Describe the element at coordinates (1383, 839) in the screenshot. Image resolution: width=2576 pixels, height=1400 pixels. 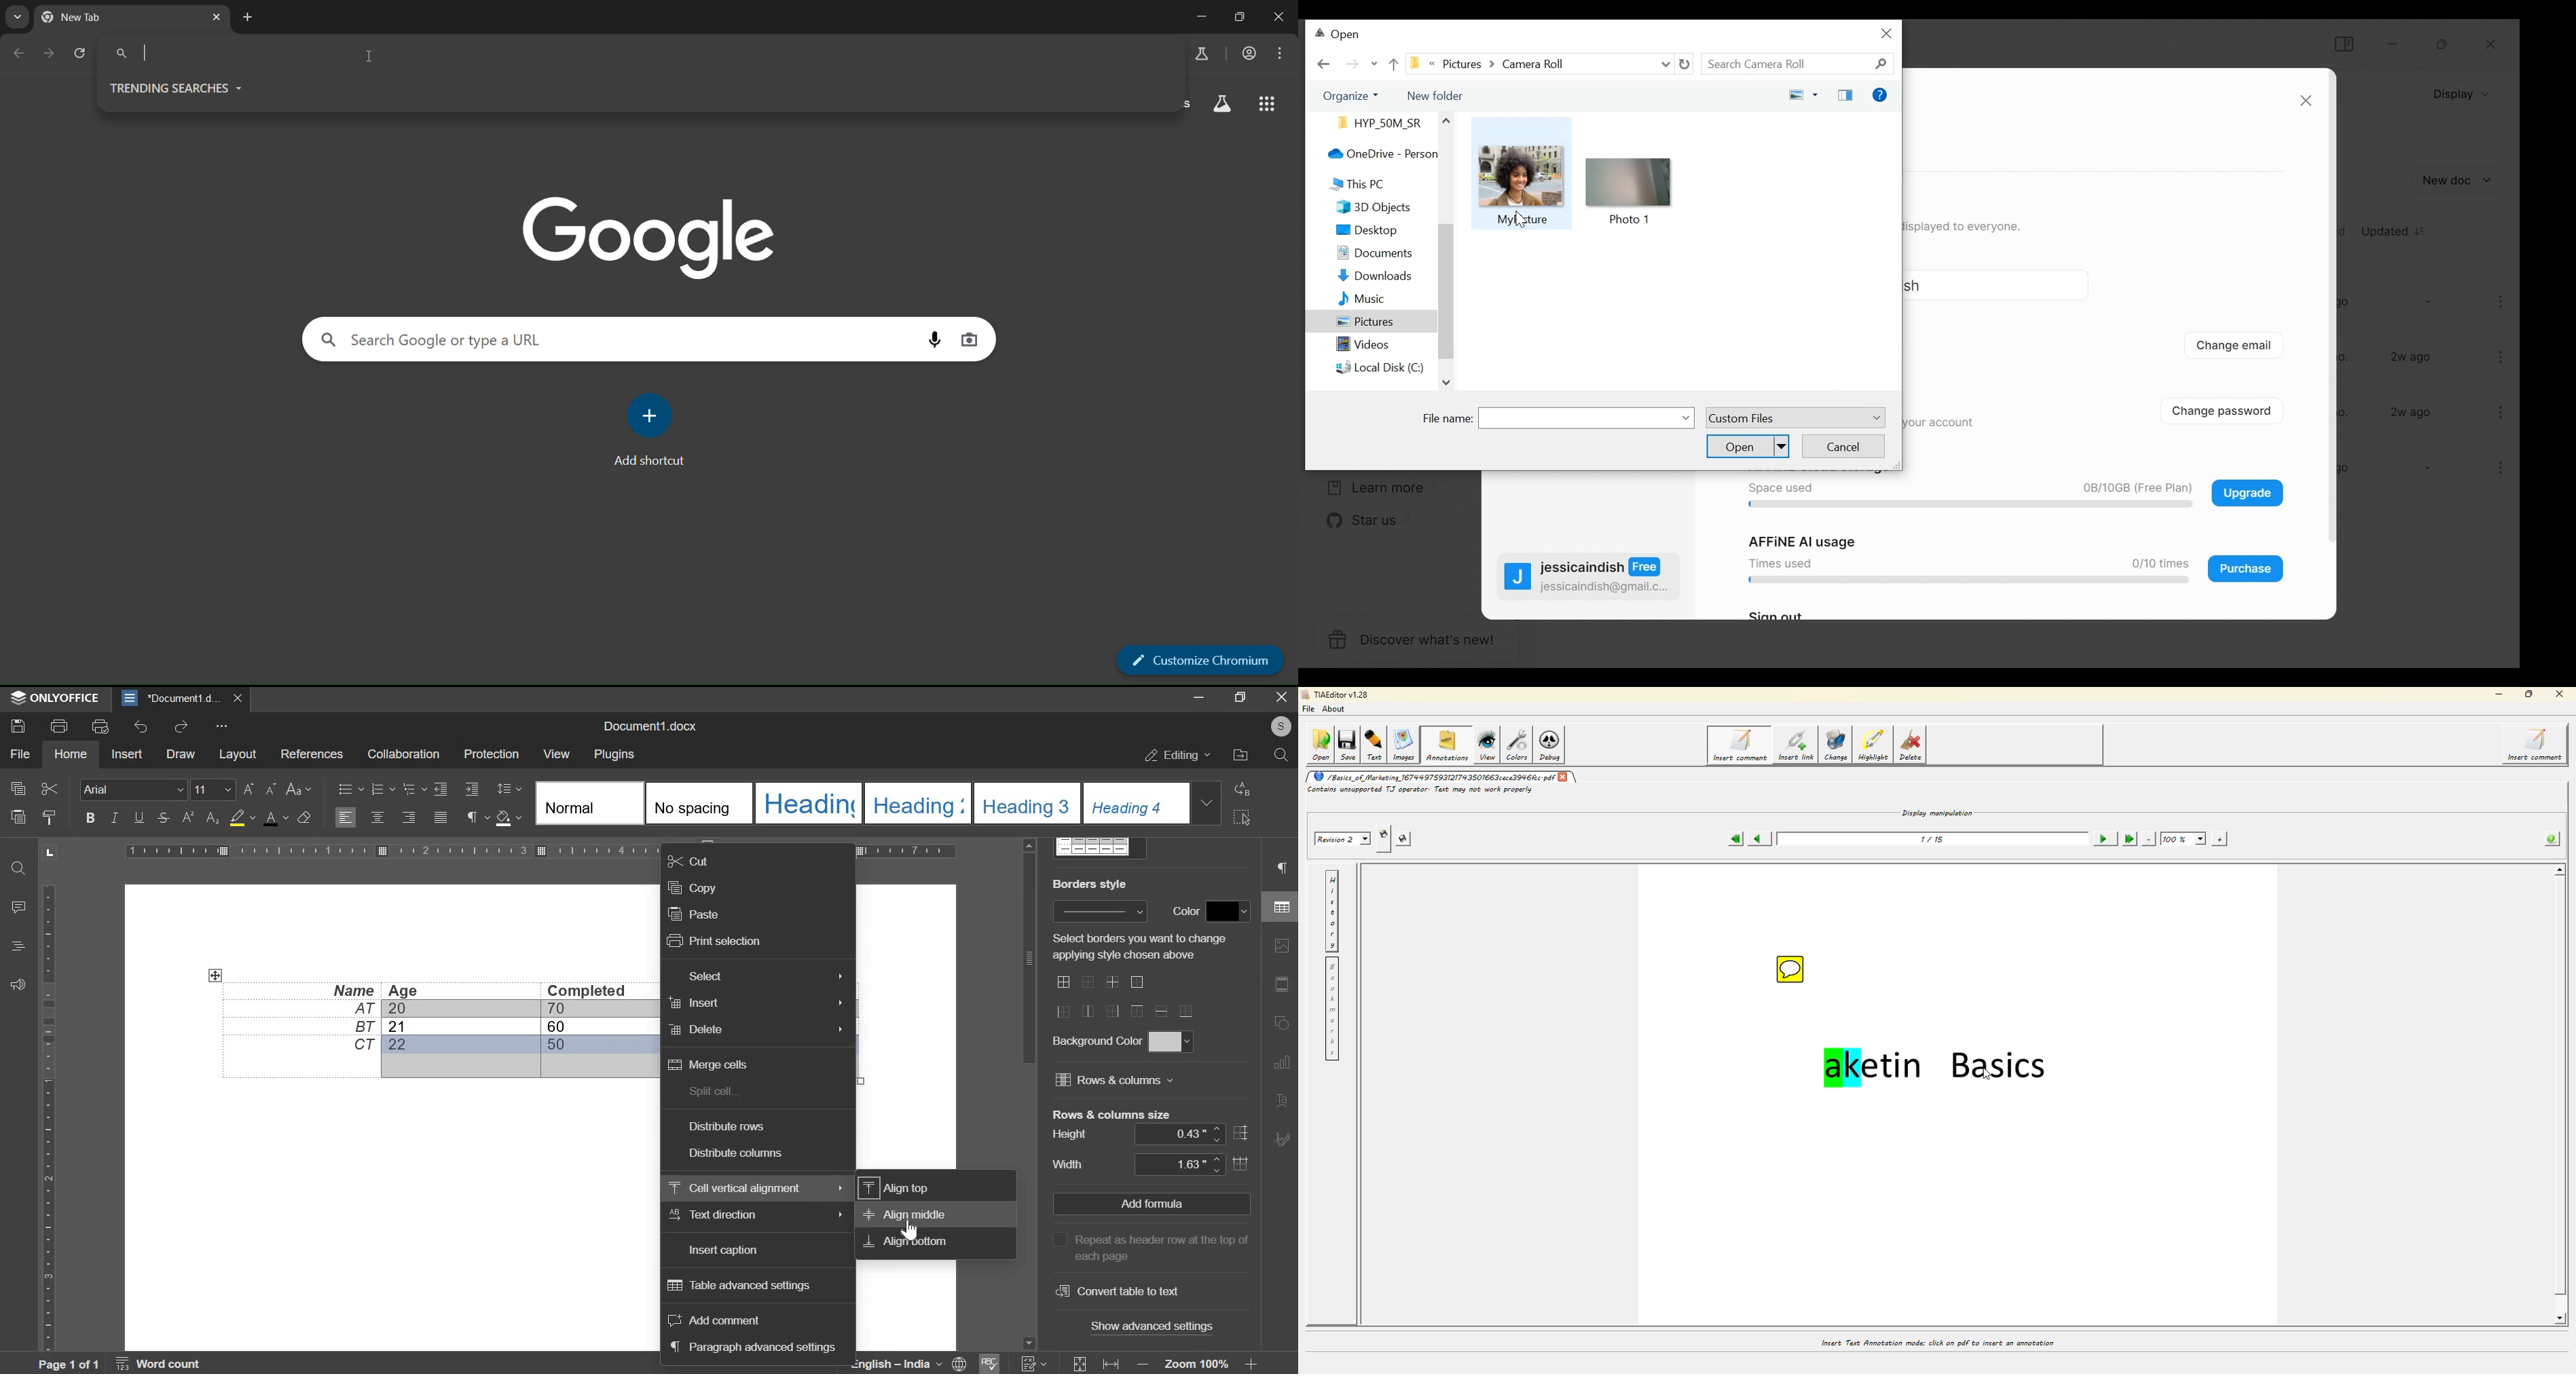
I see `creates new revision` at that location.